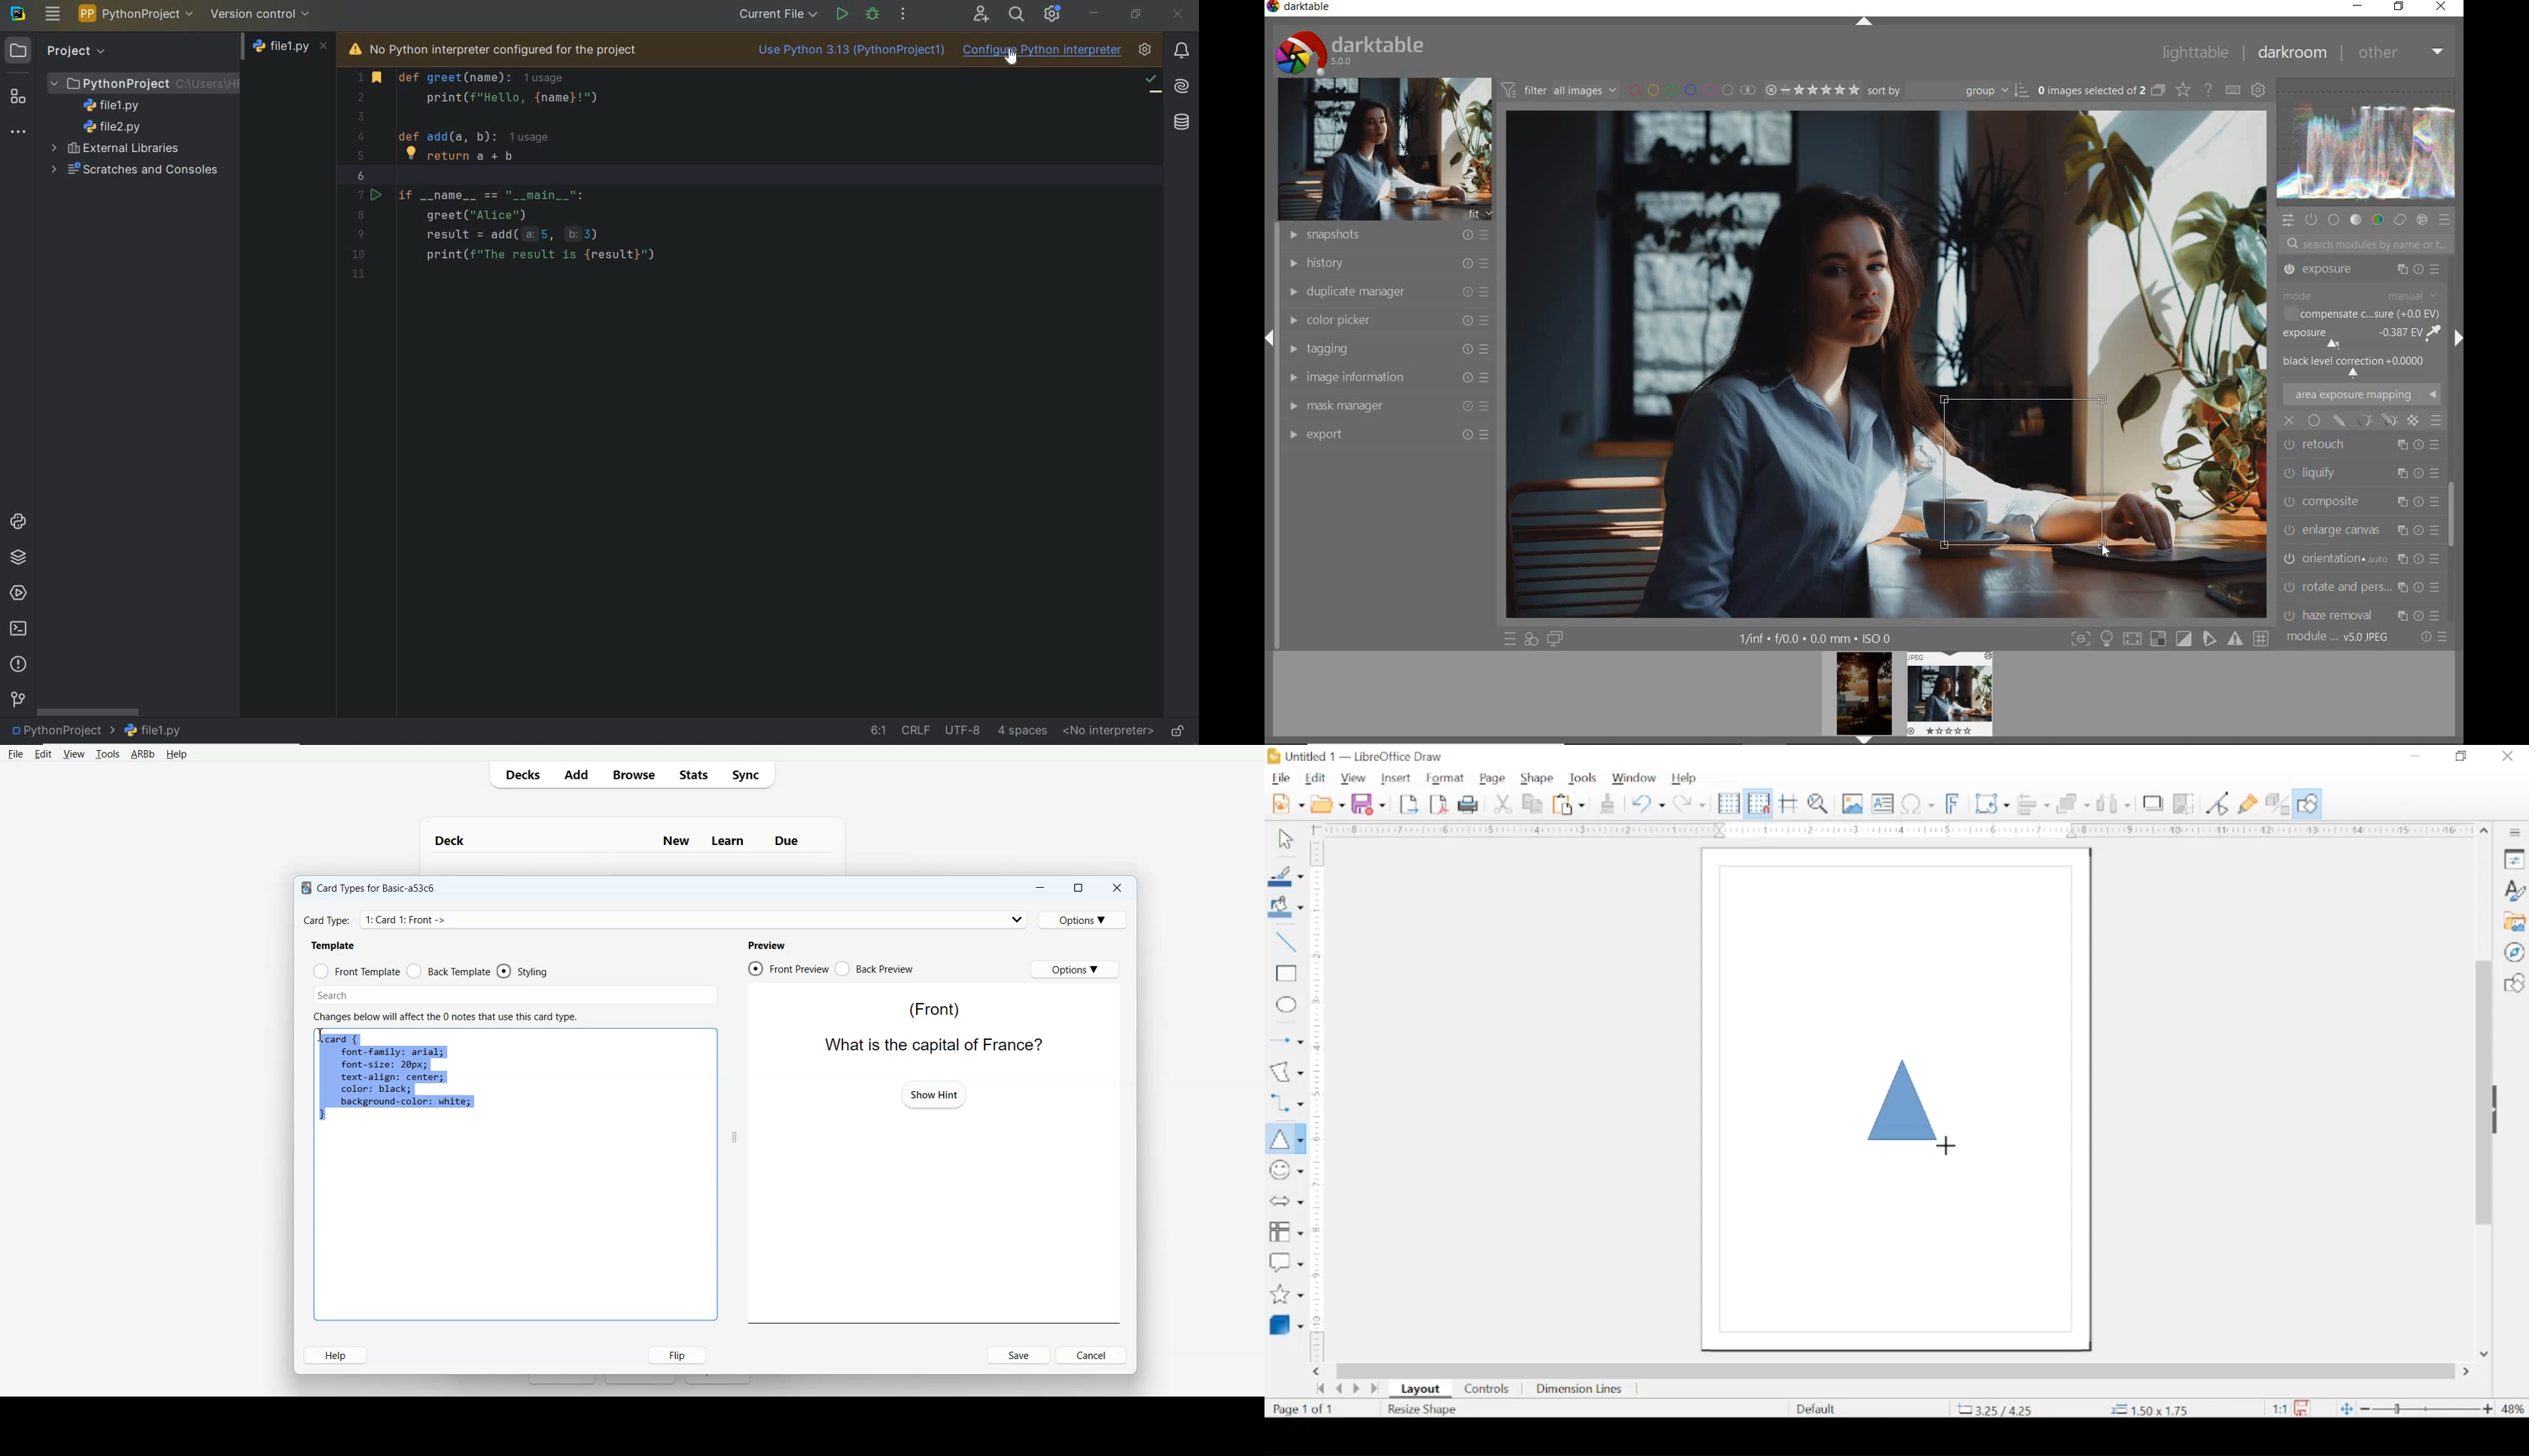 This screenshot has width=2548, height=1456. What do you see at coordinates (2361, 272) in the screenshot?
I see `CROP` at bounding box center [2361, 272].